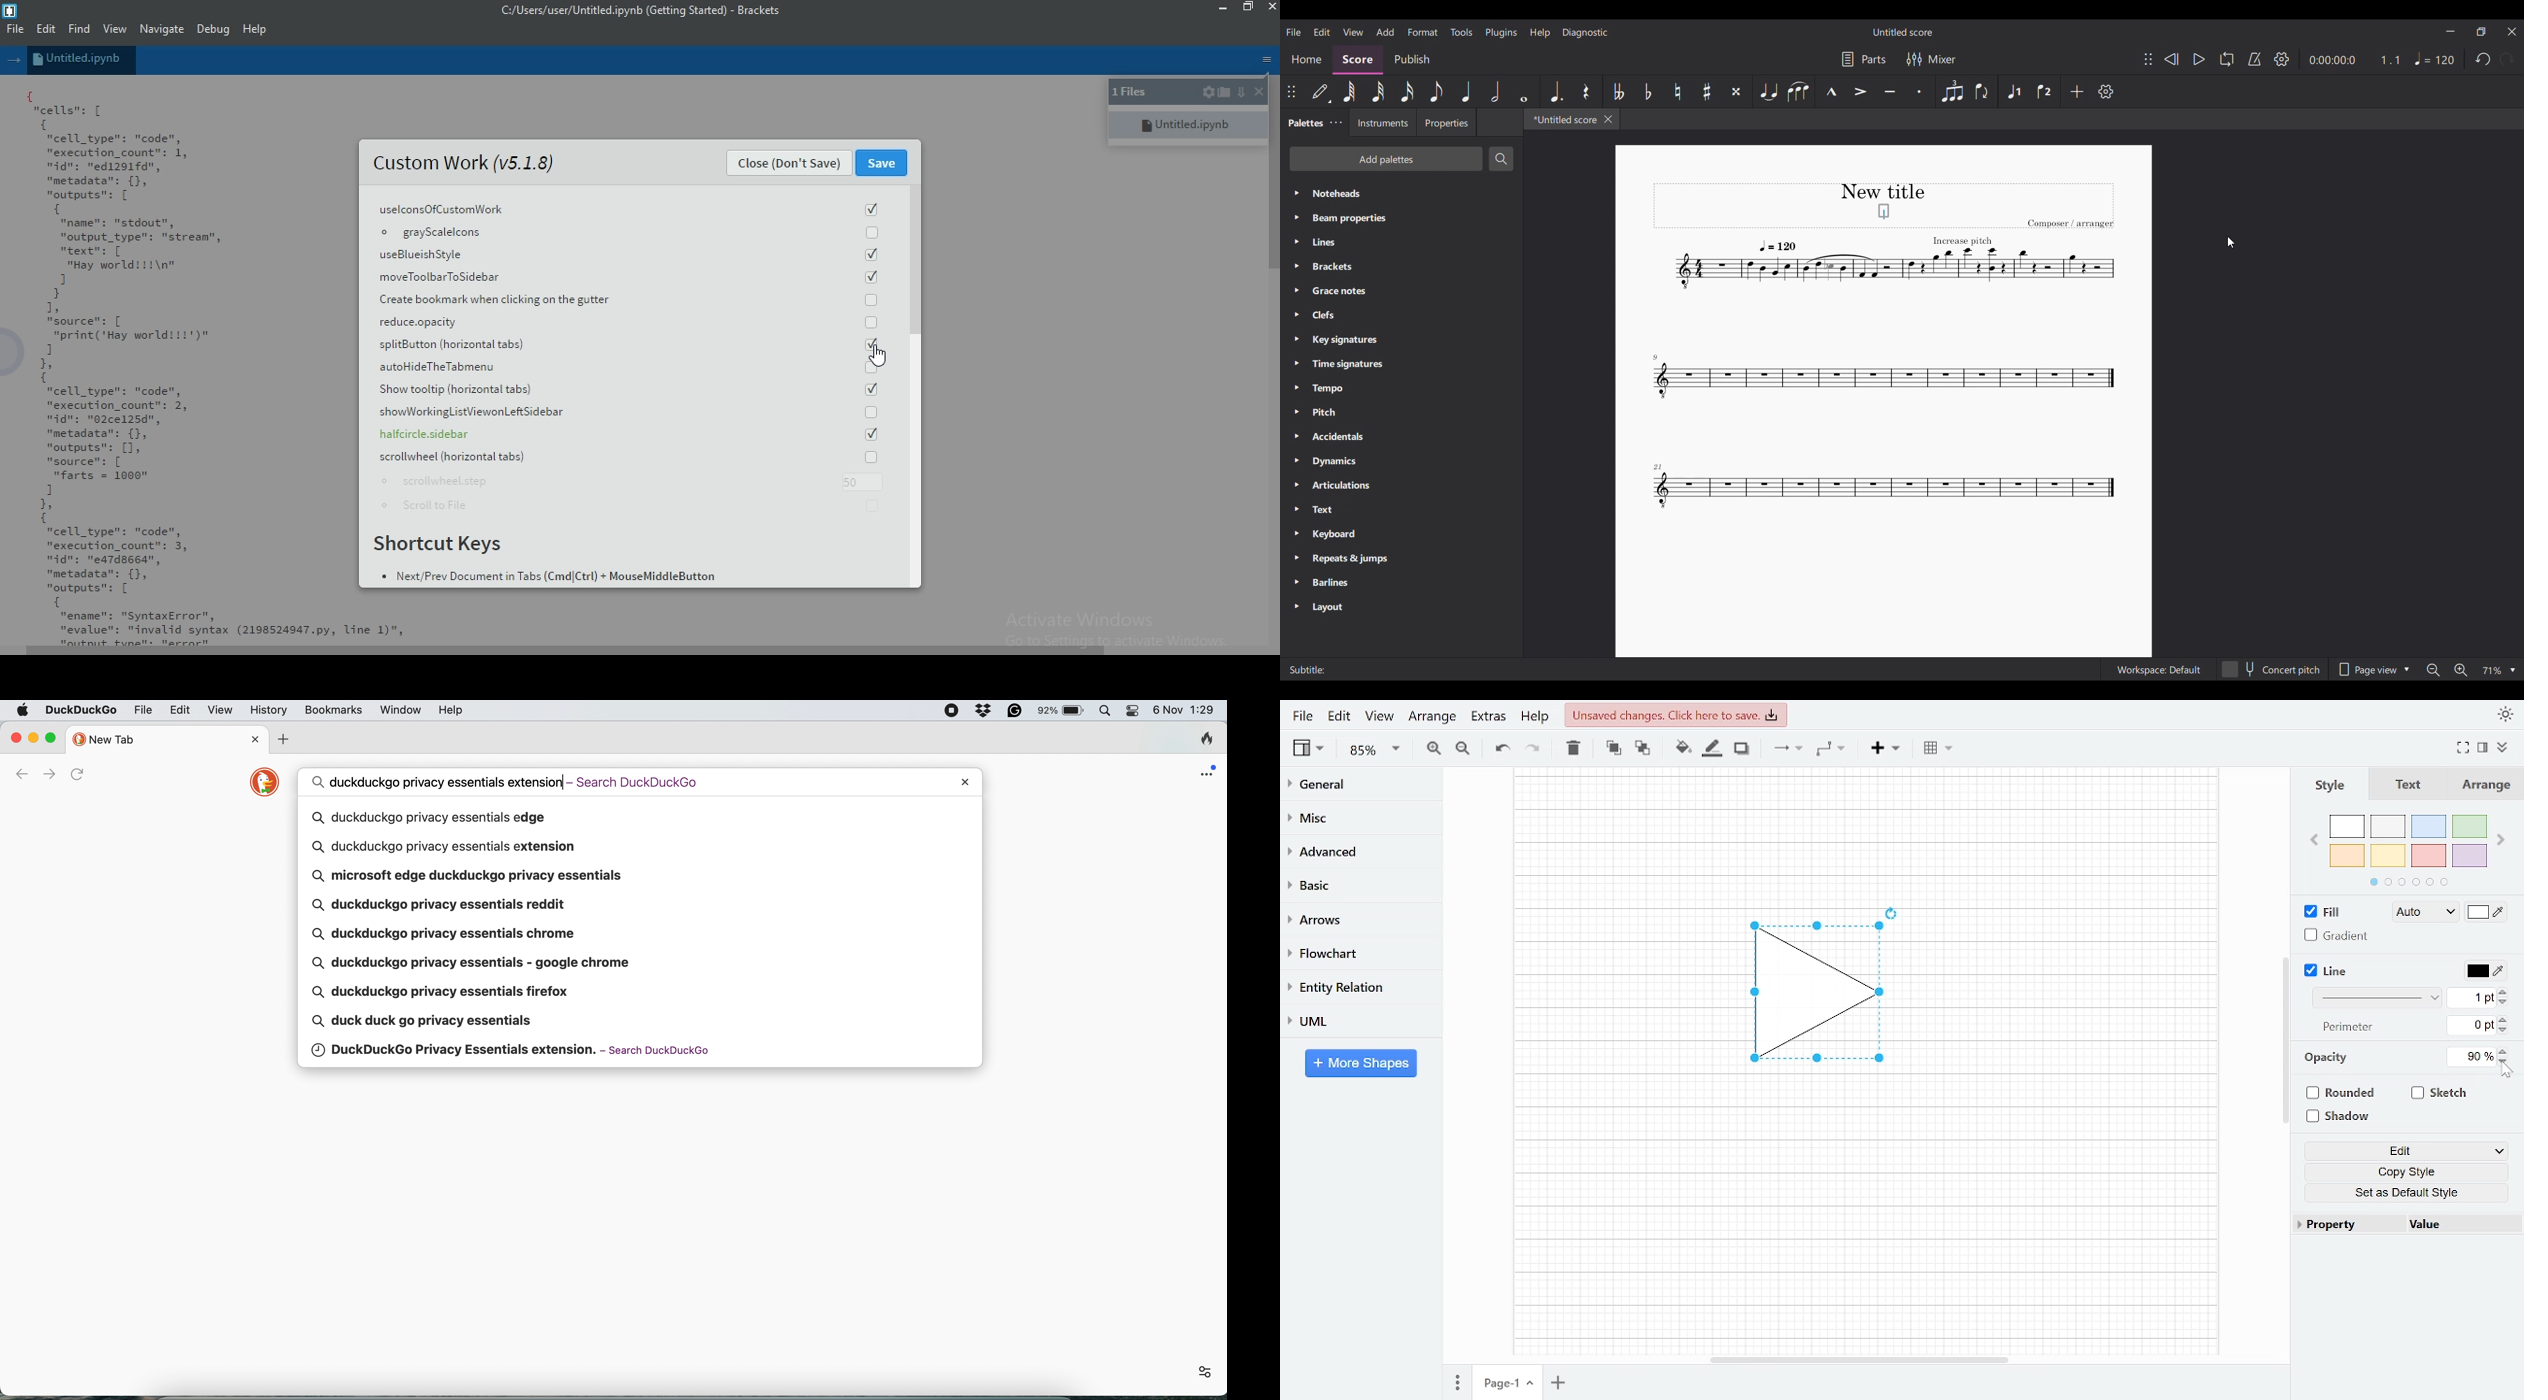 Image resolution: width=2548 pixels, height=1400 pixels. Describe the element at coordinates (1883, 192) in the screenshot. I see `New title` at that location.